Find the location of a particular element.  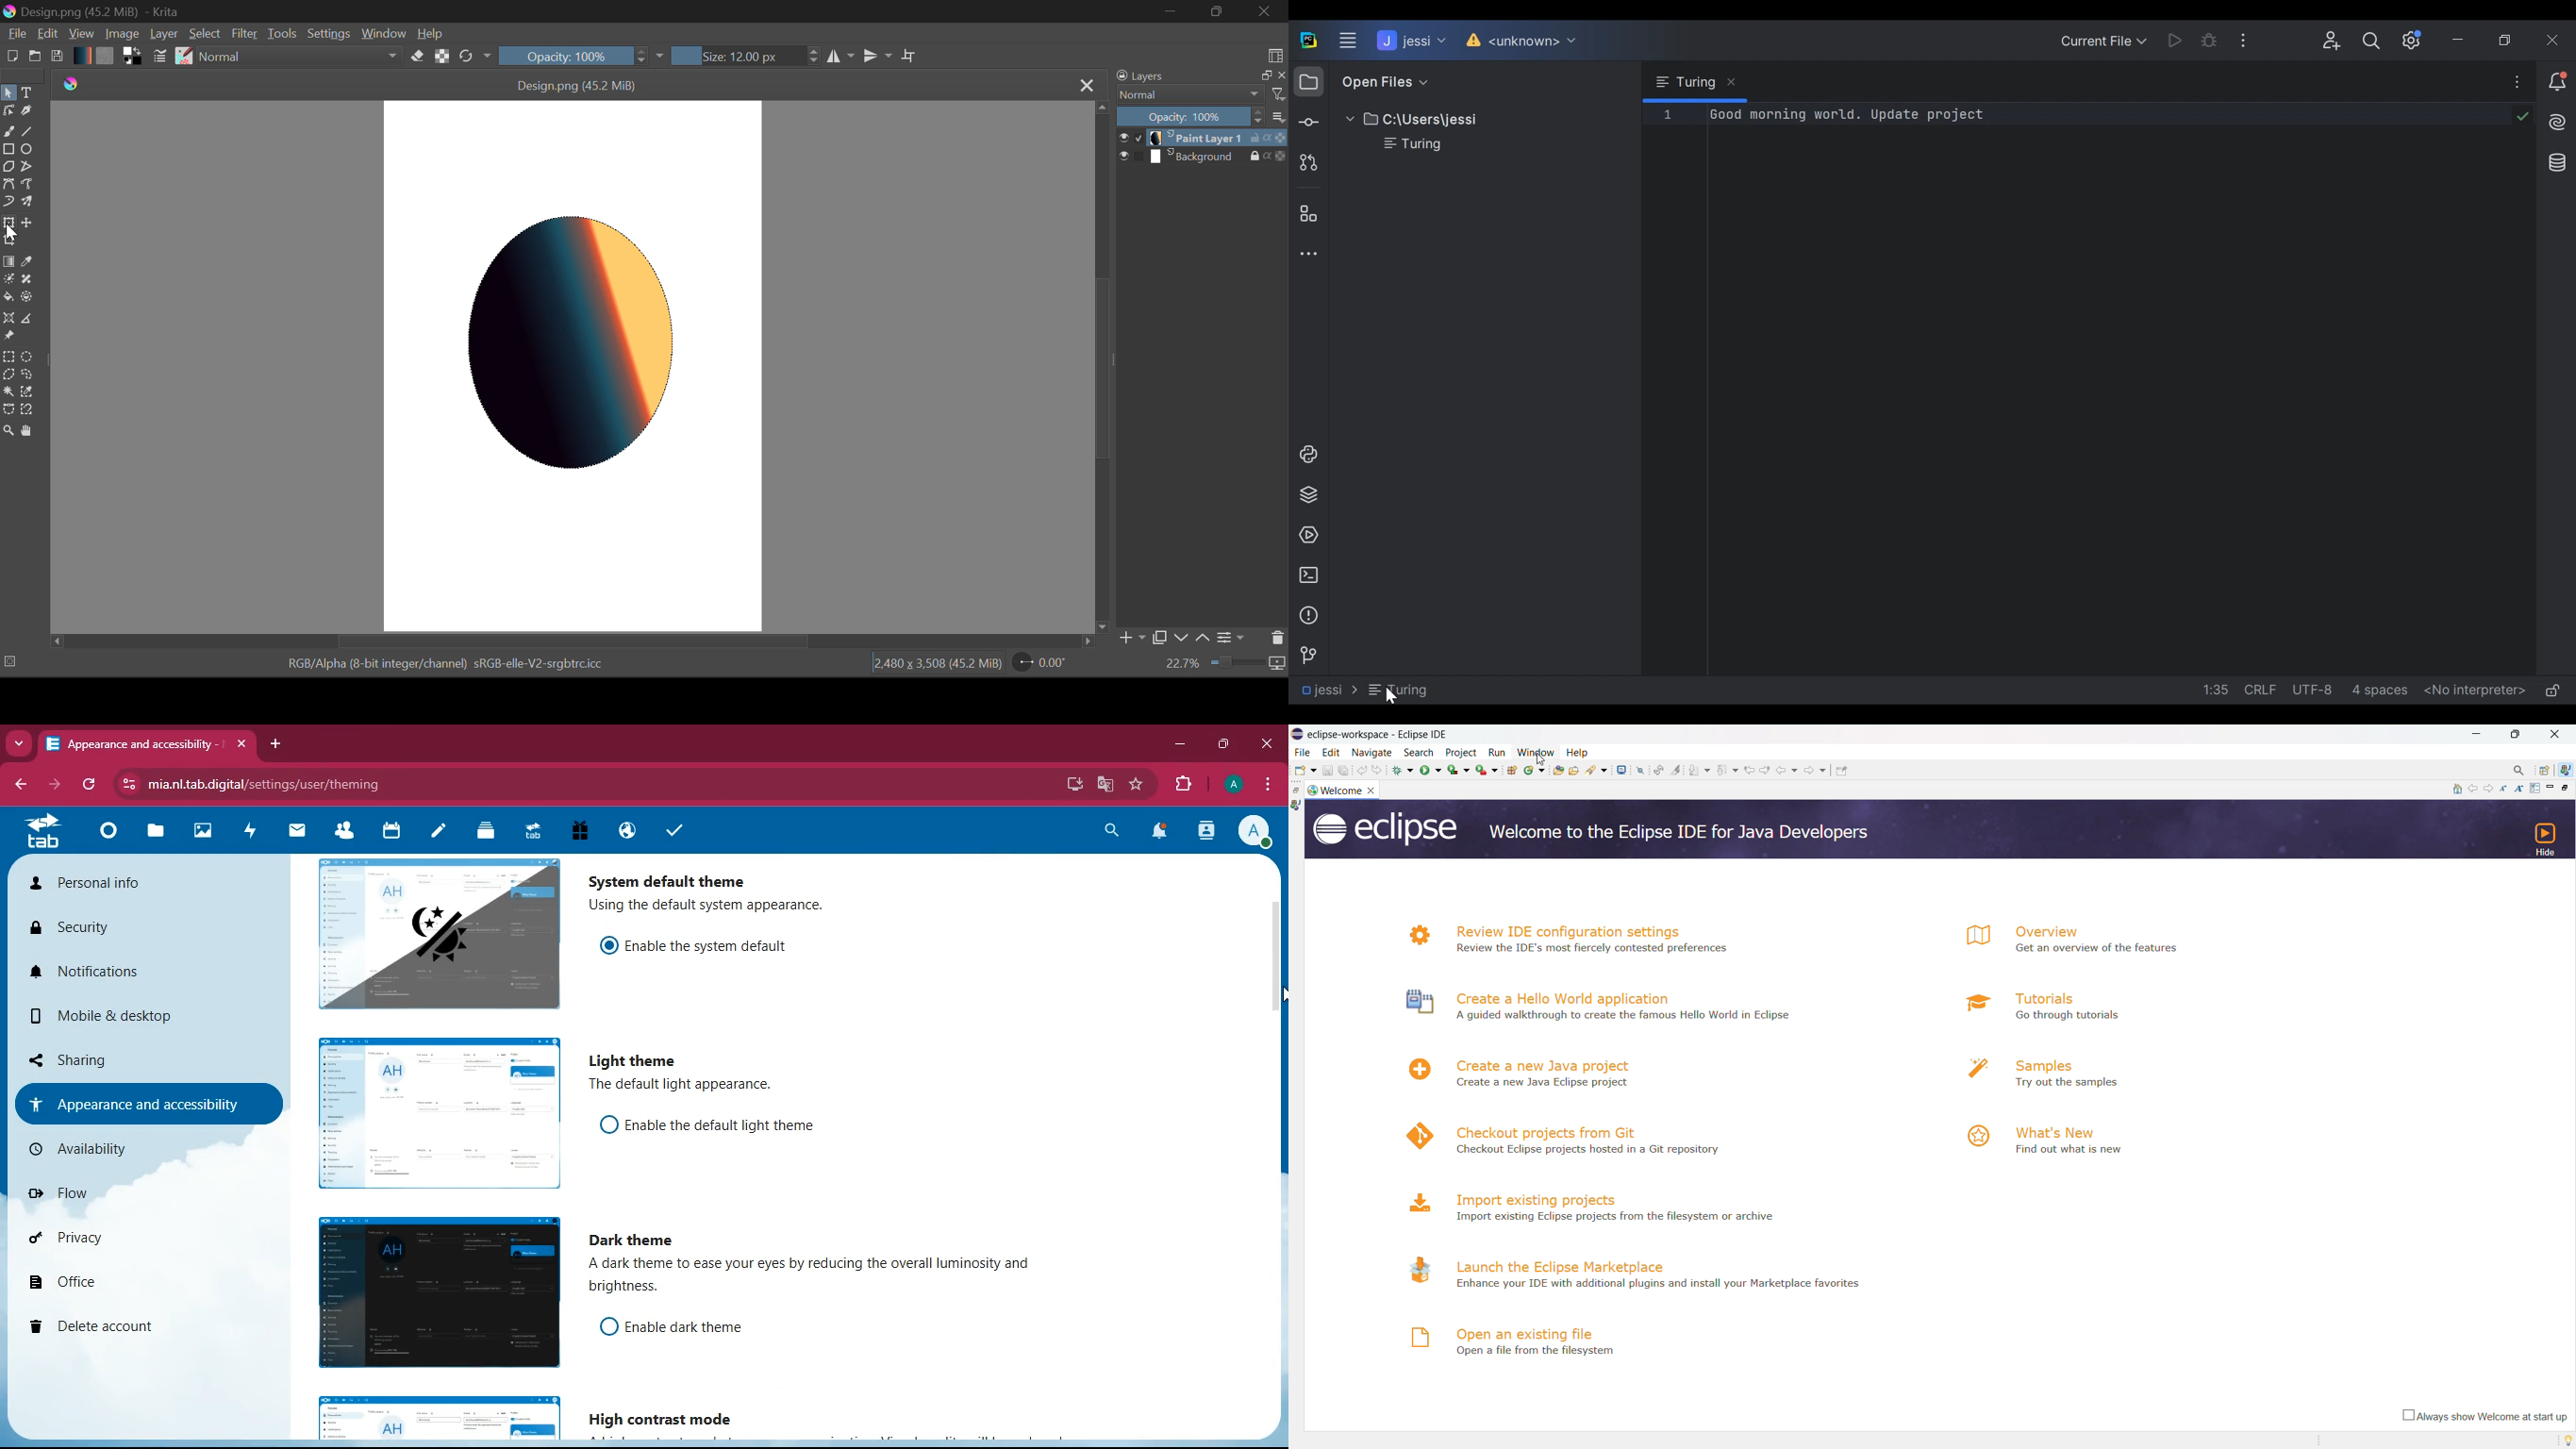

Line Column is located at coordinates (2211, 689).